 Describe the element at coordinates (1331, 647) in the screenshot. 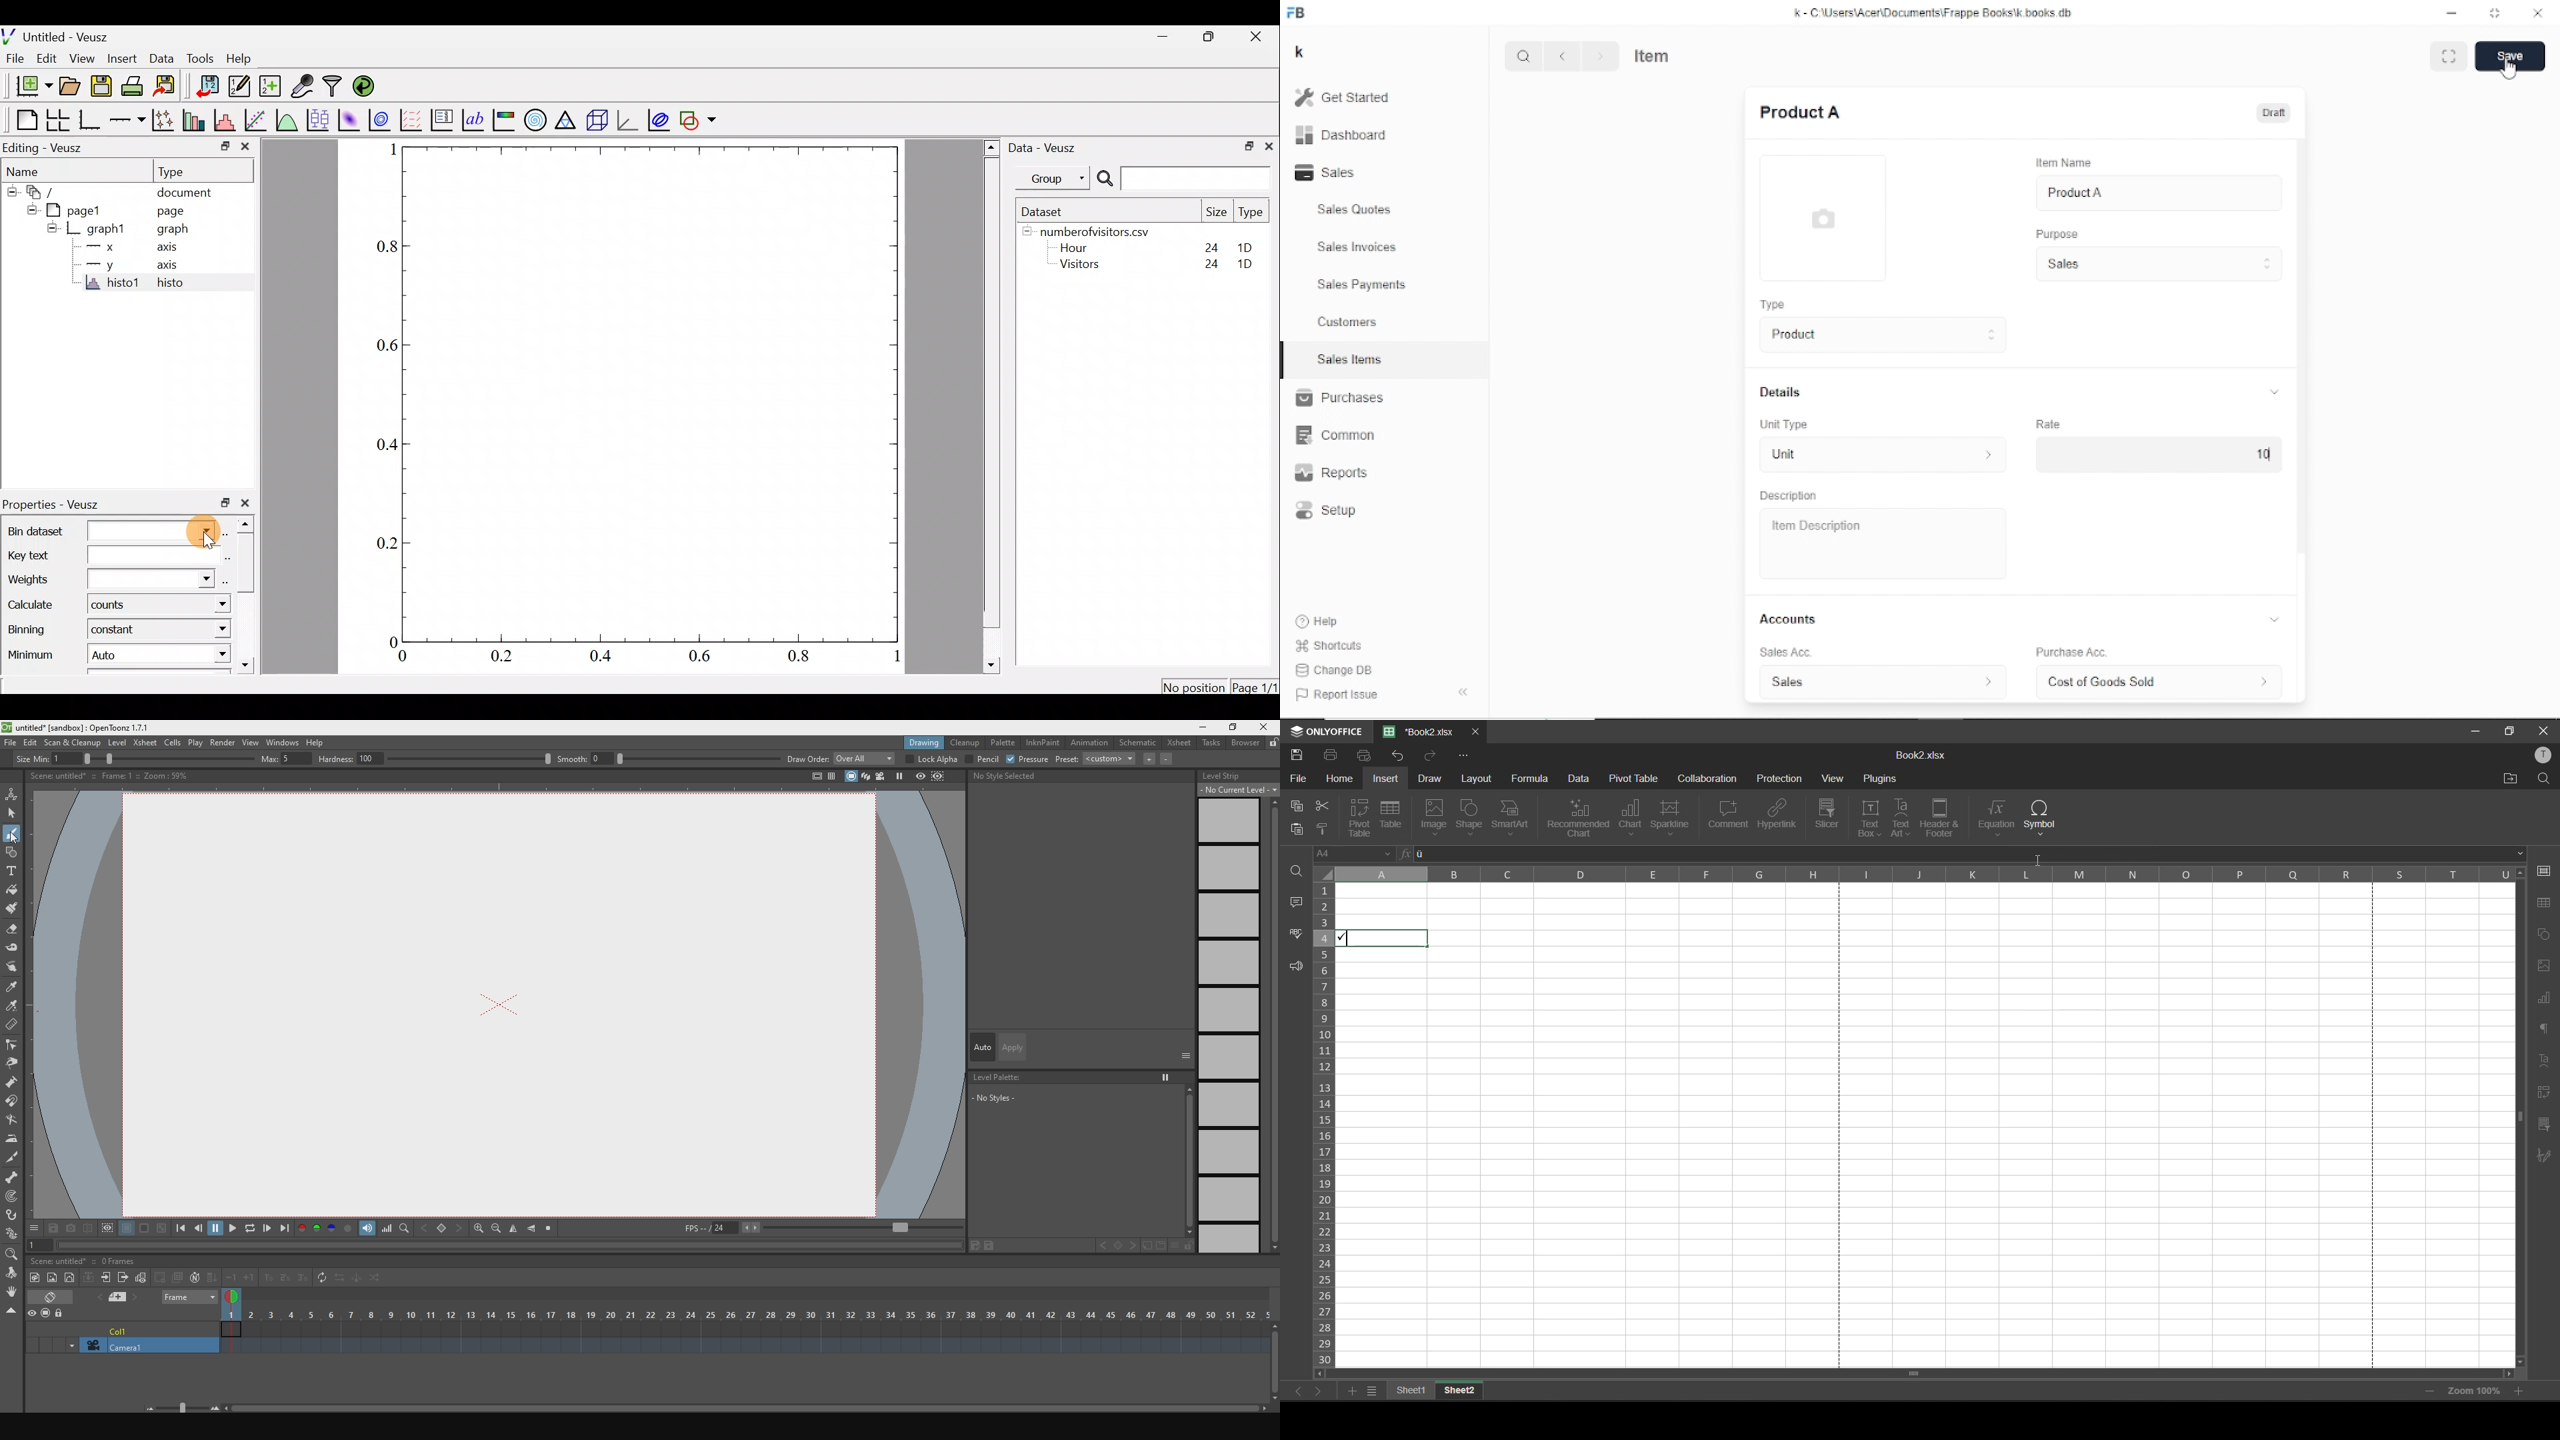

I see `Shortcuts` at that location.